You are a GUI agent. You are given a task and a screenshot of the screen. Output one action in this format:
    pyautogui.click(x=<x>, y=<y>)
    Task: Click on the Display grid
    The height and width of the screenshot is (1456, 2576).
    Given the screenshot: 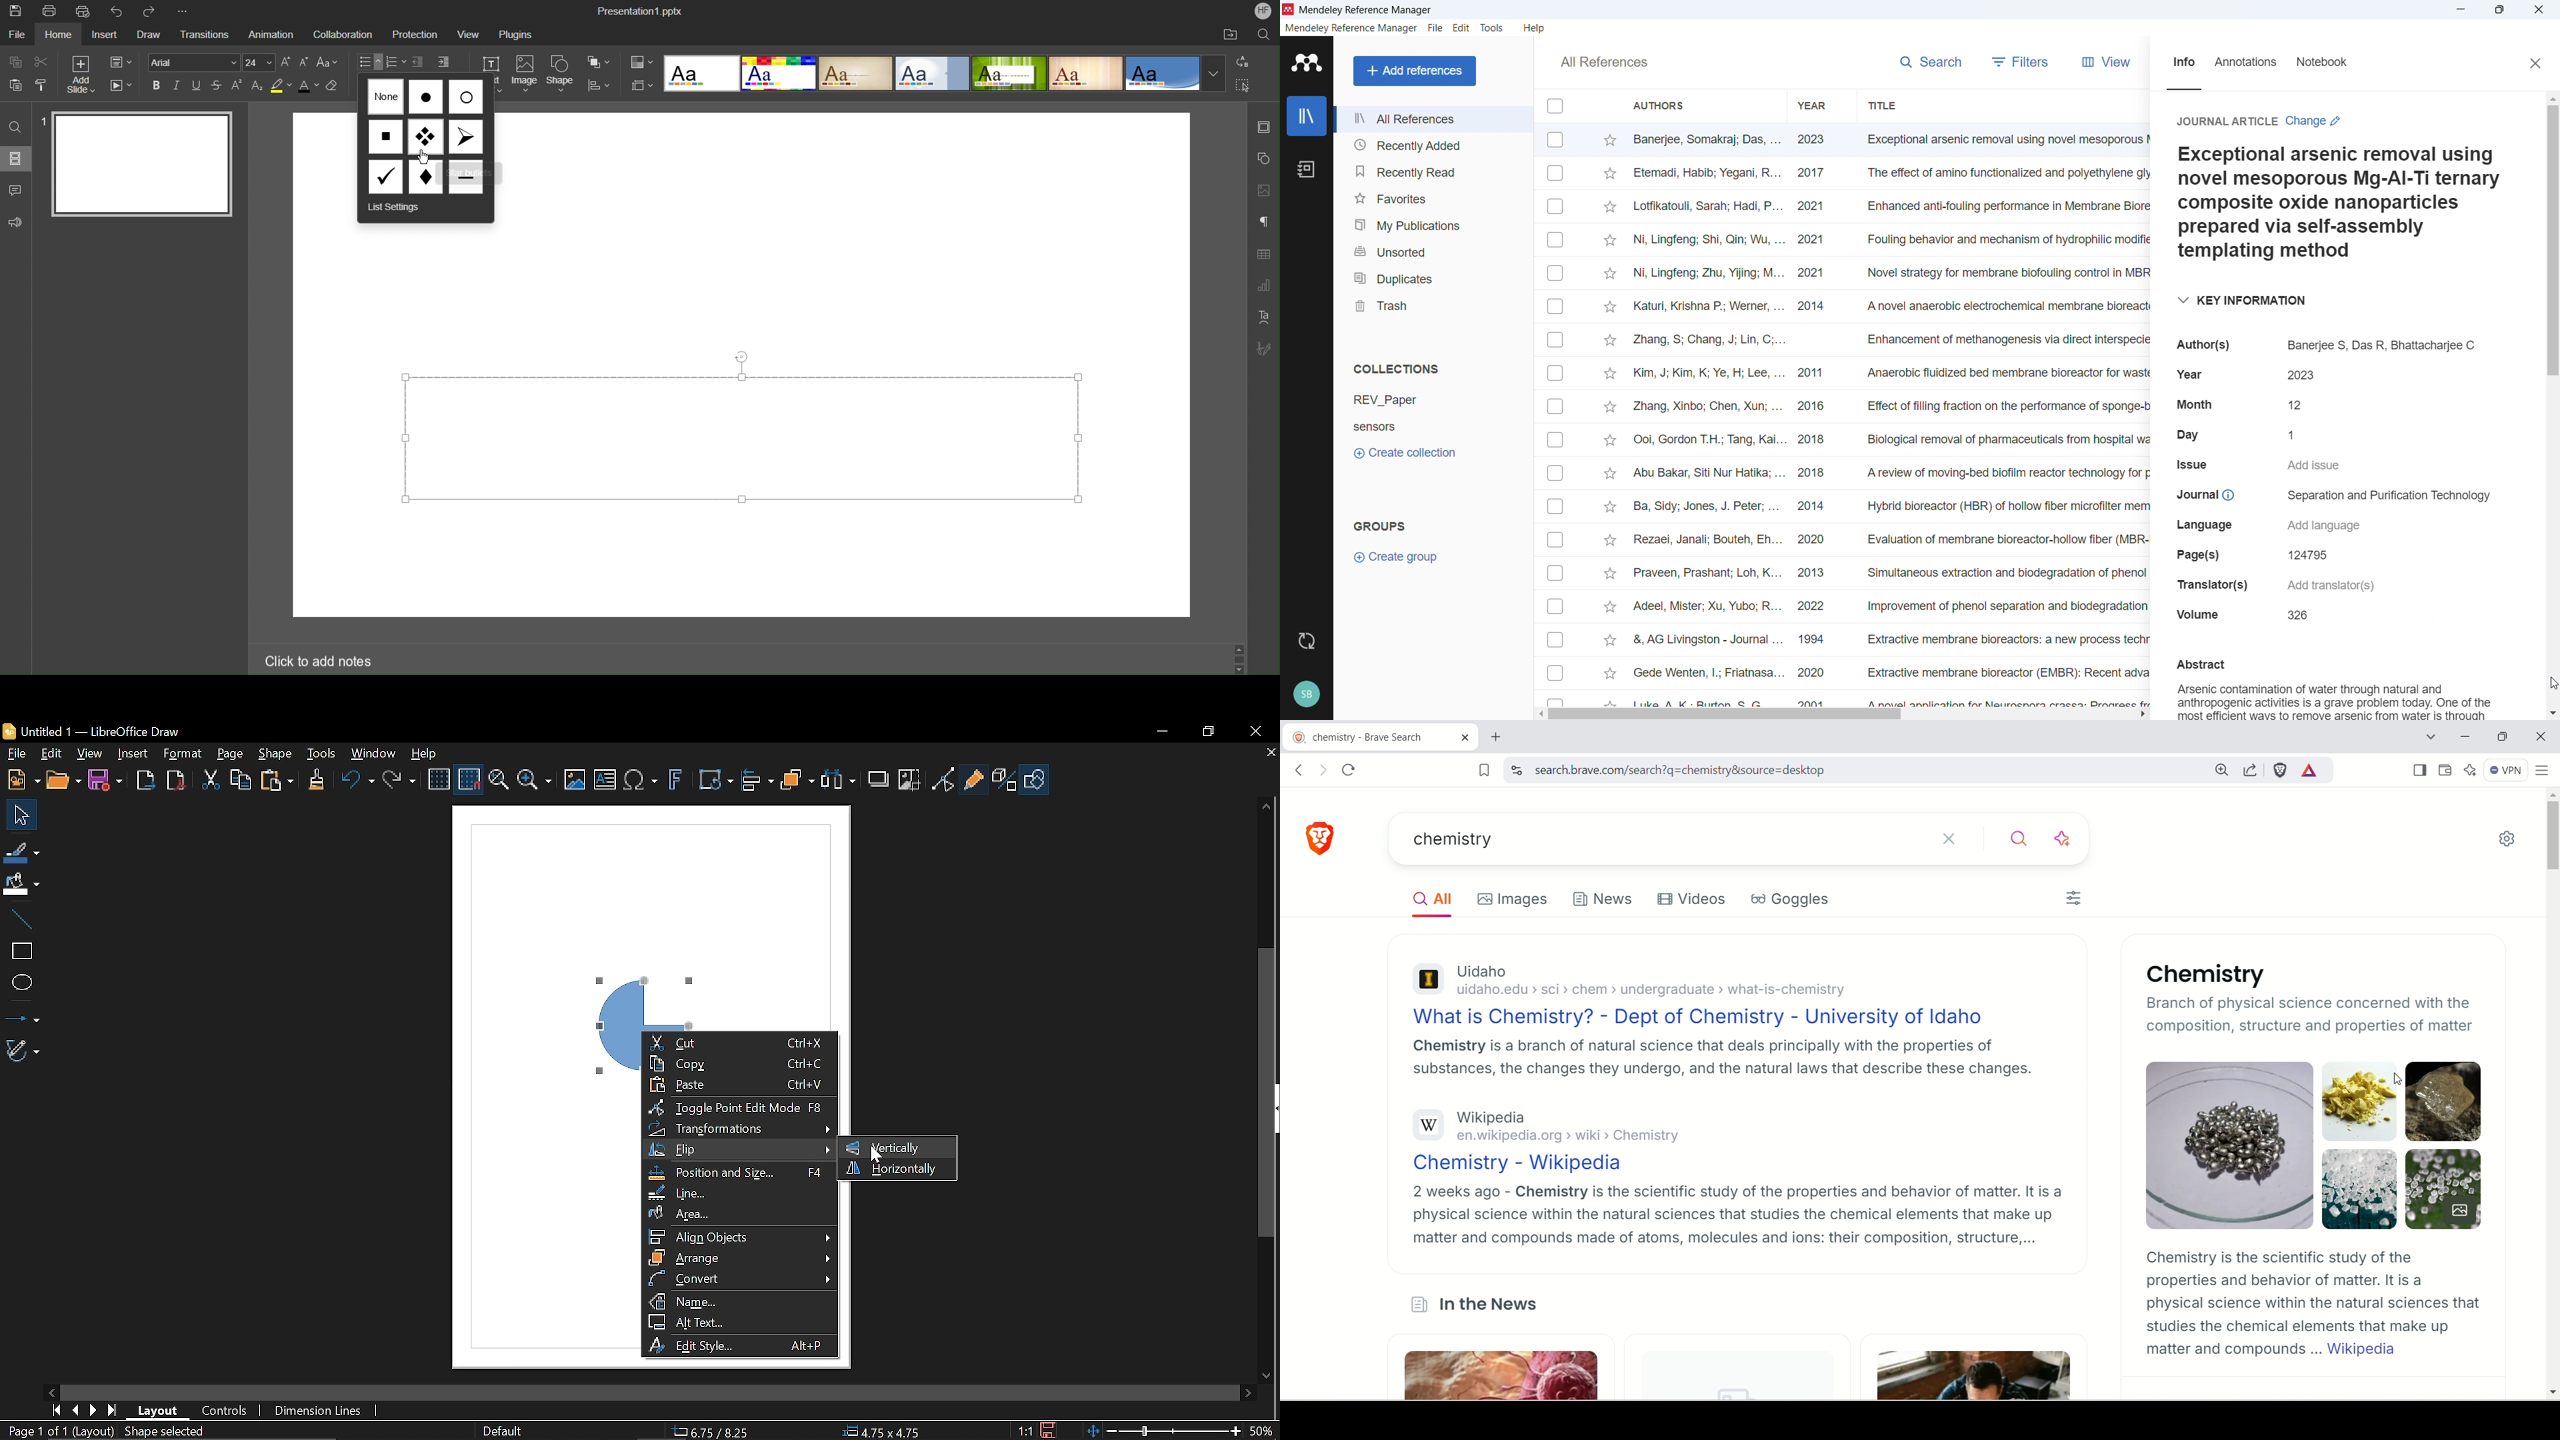 What is the action you would take?
    pyautogui.click(x=440, y=778)
    